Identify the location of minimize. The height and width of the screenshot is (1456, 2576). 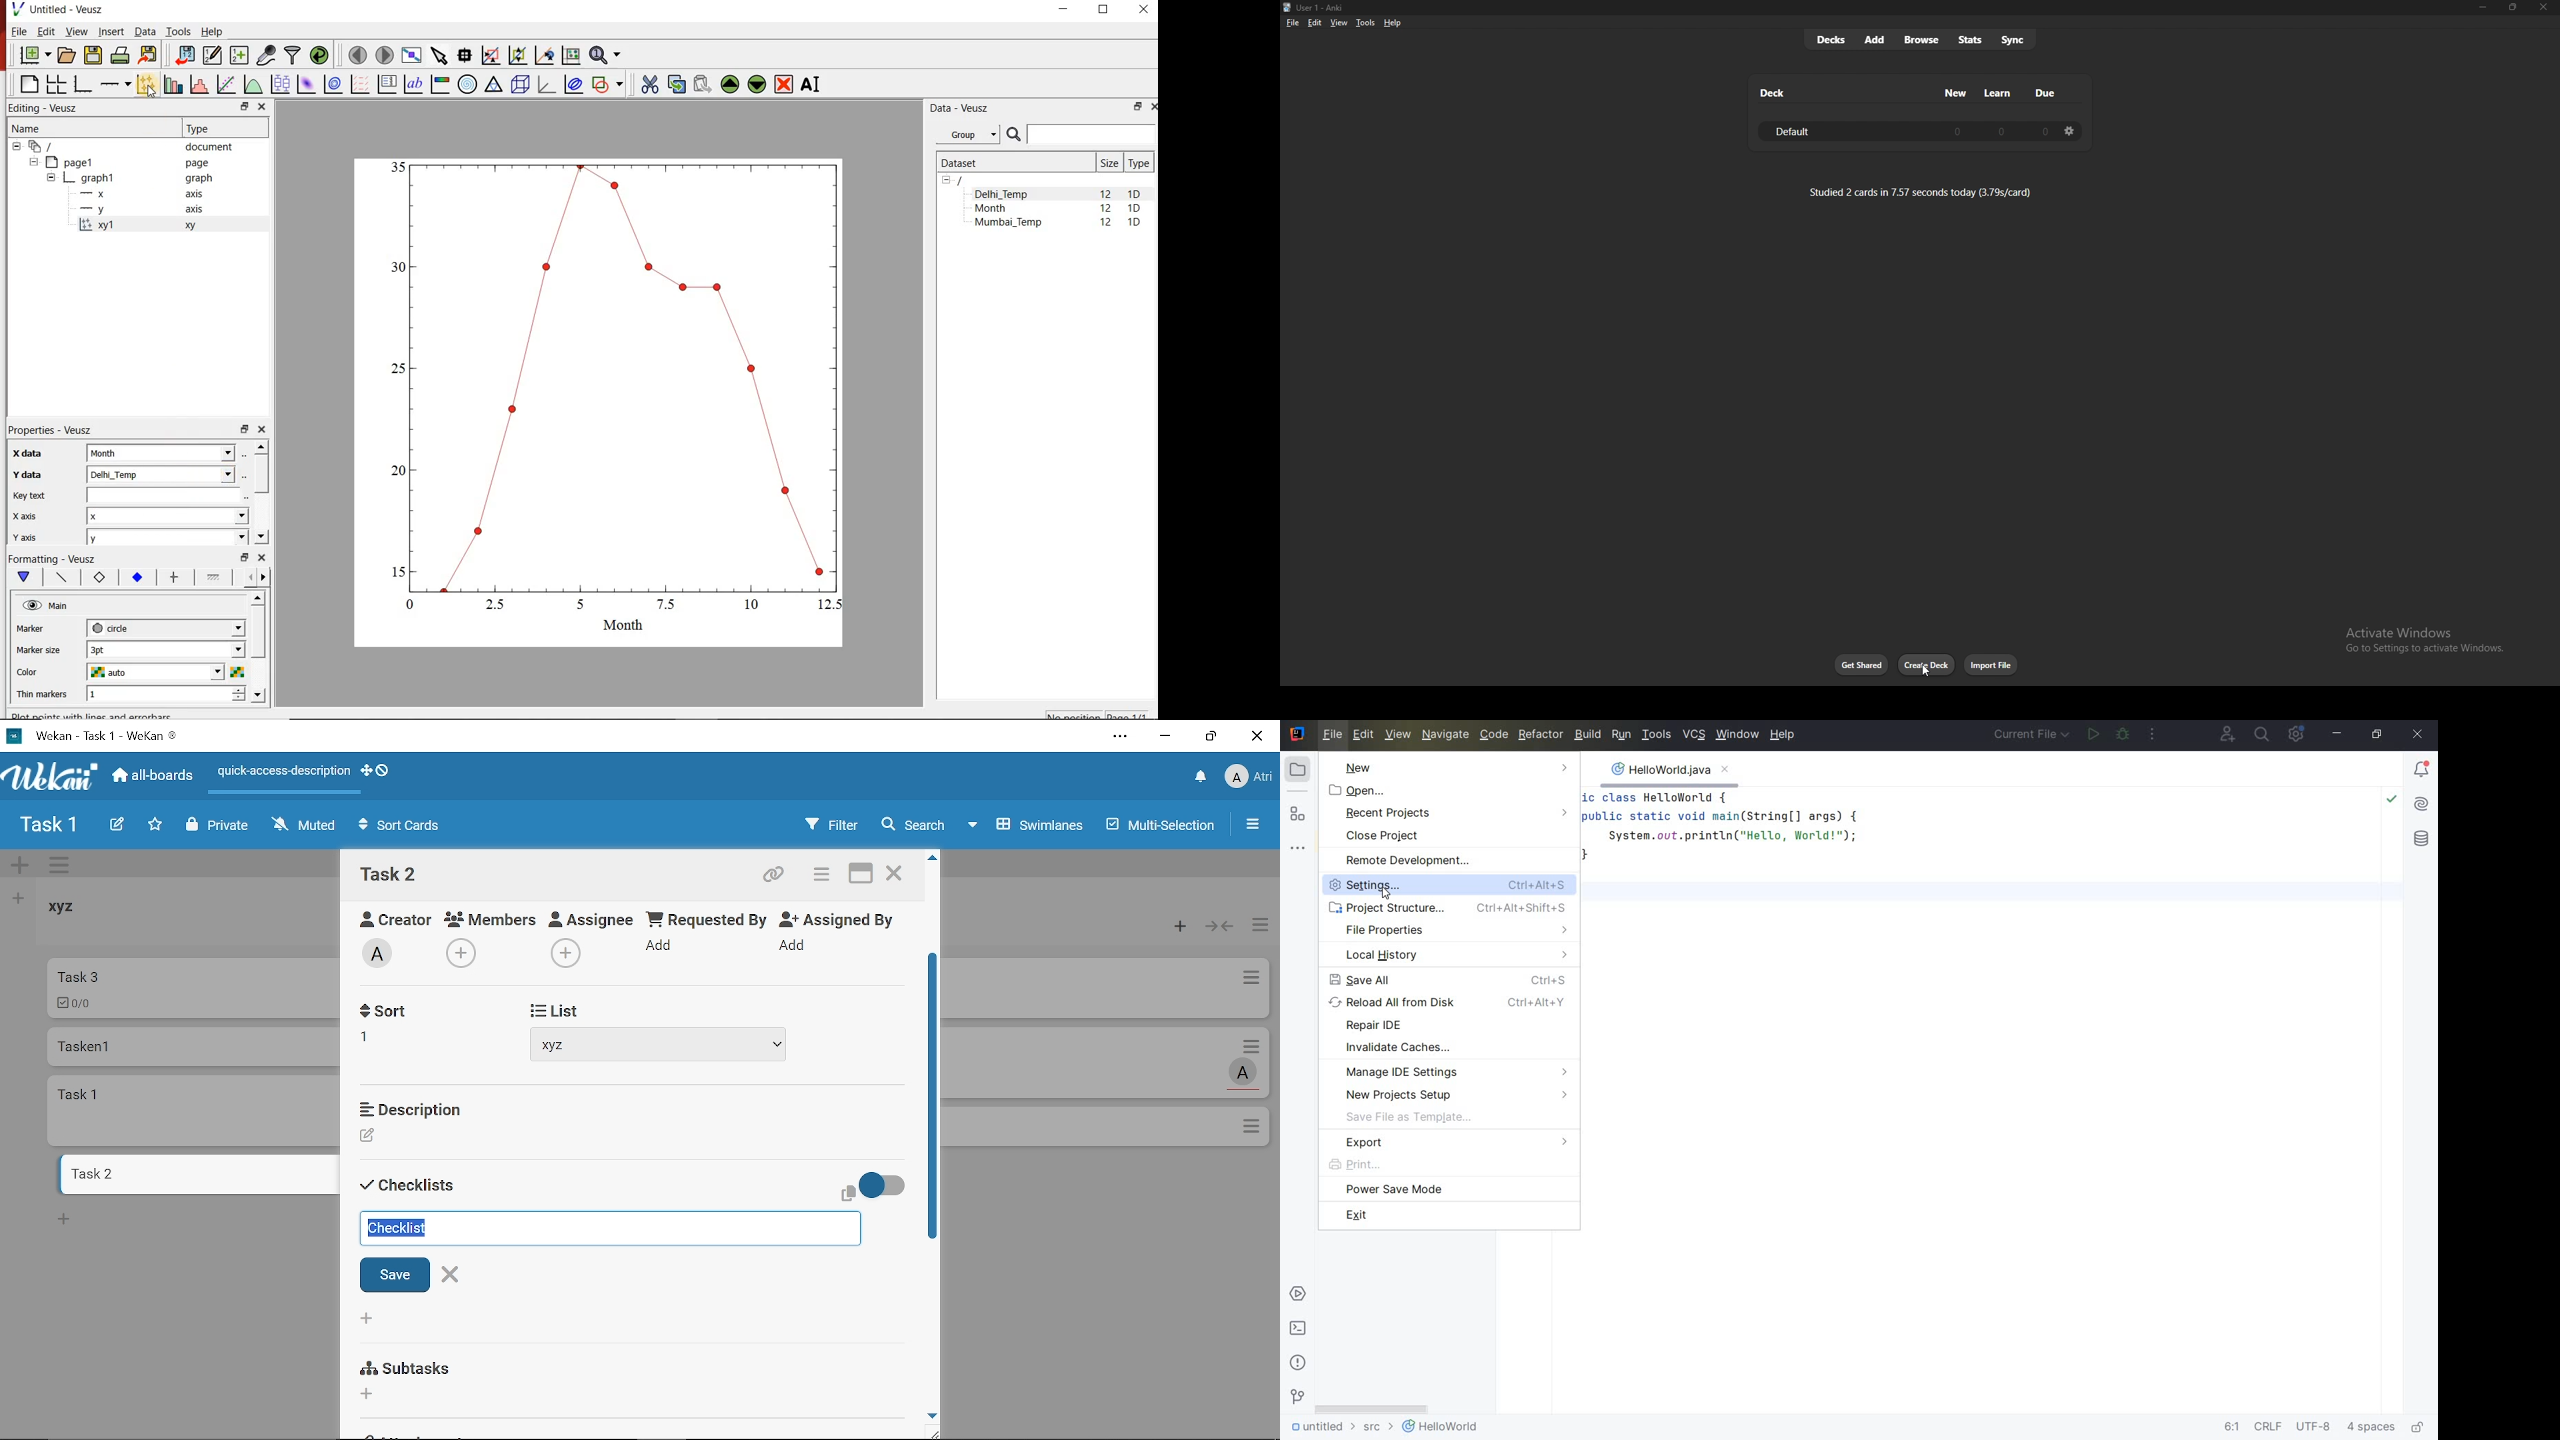
(2482, 7).